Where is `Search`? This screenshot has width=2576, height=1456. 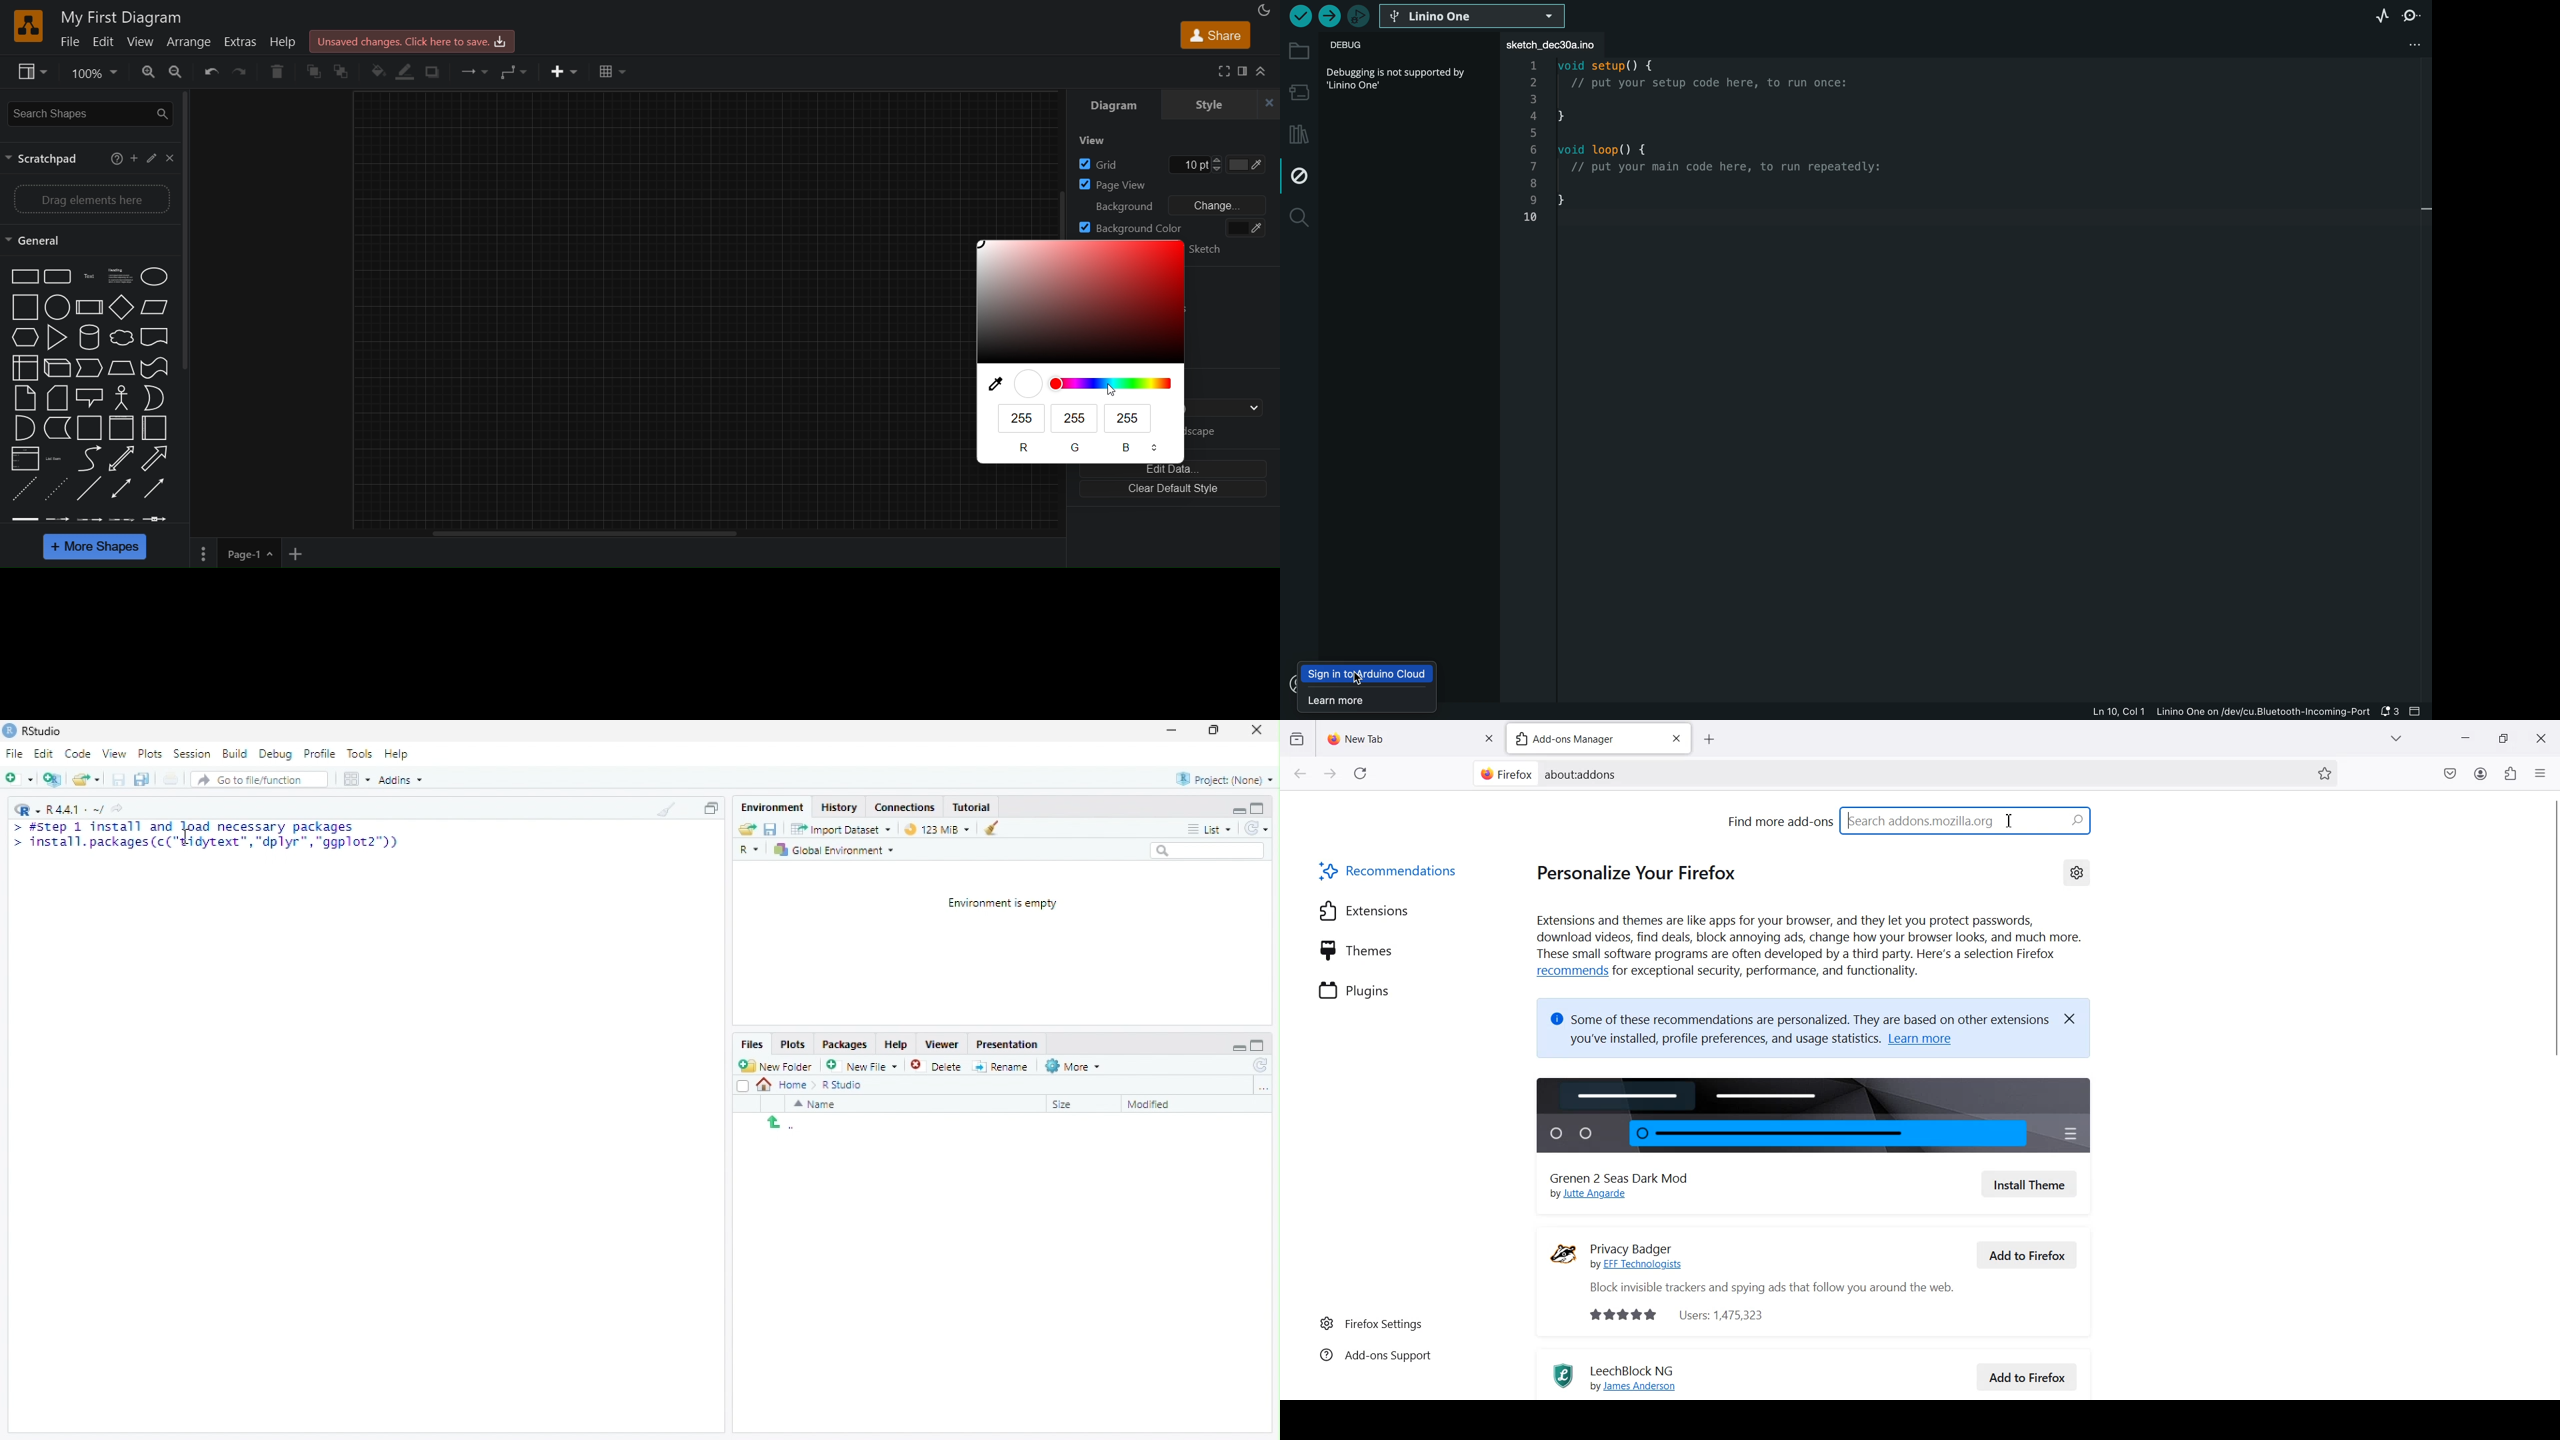 Search is located at coordinates (1208, 850).